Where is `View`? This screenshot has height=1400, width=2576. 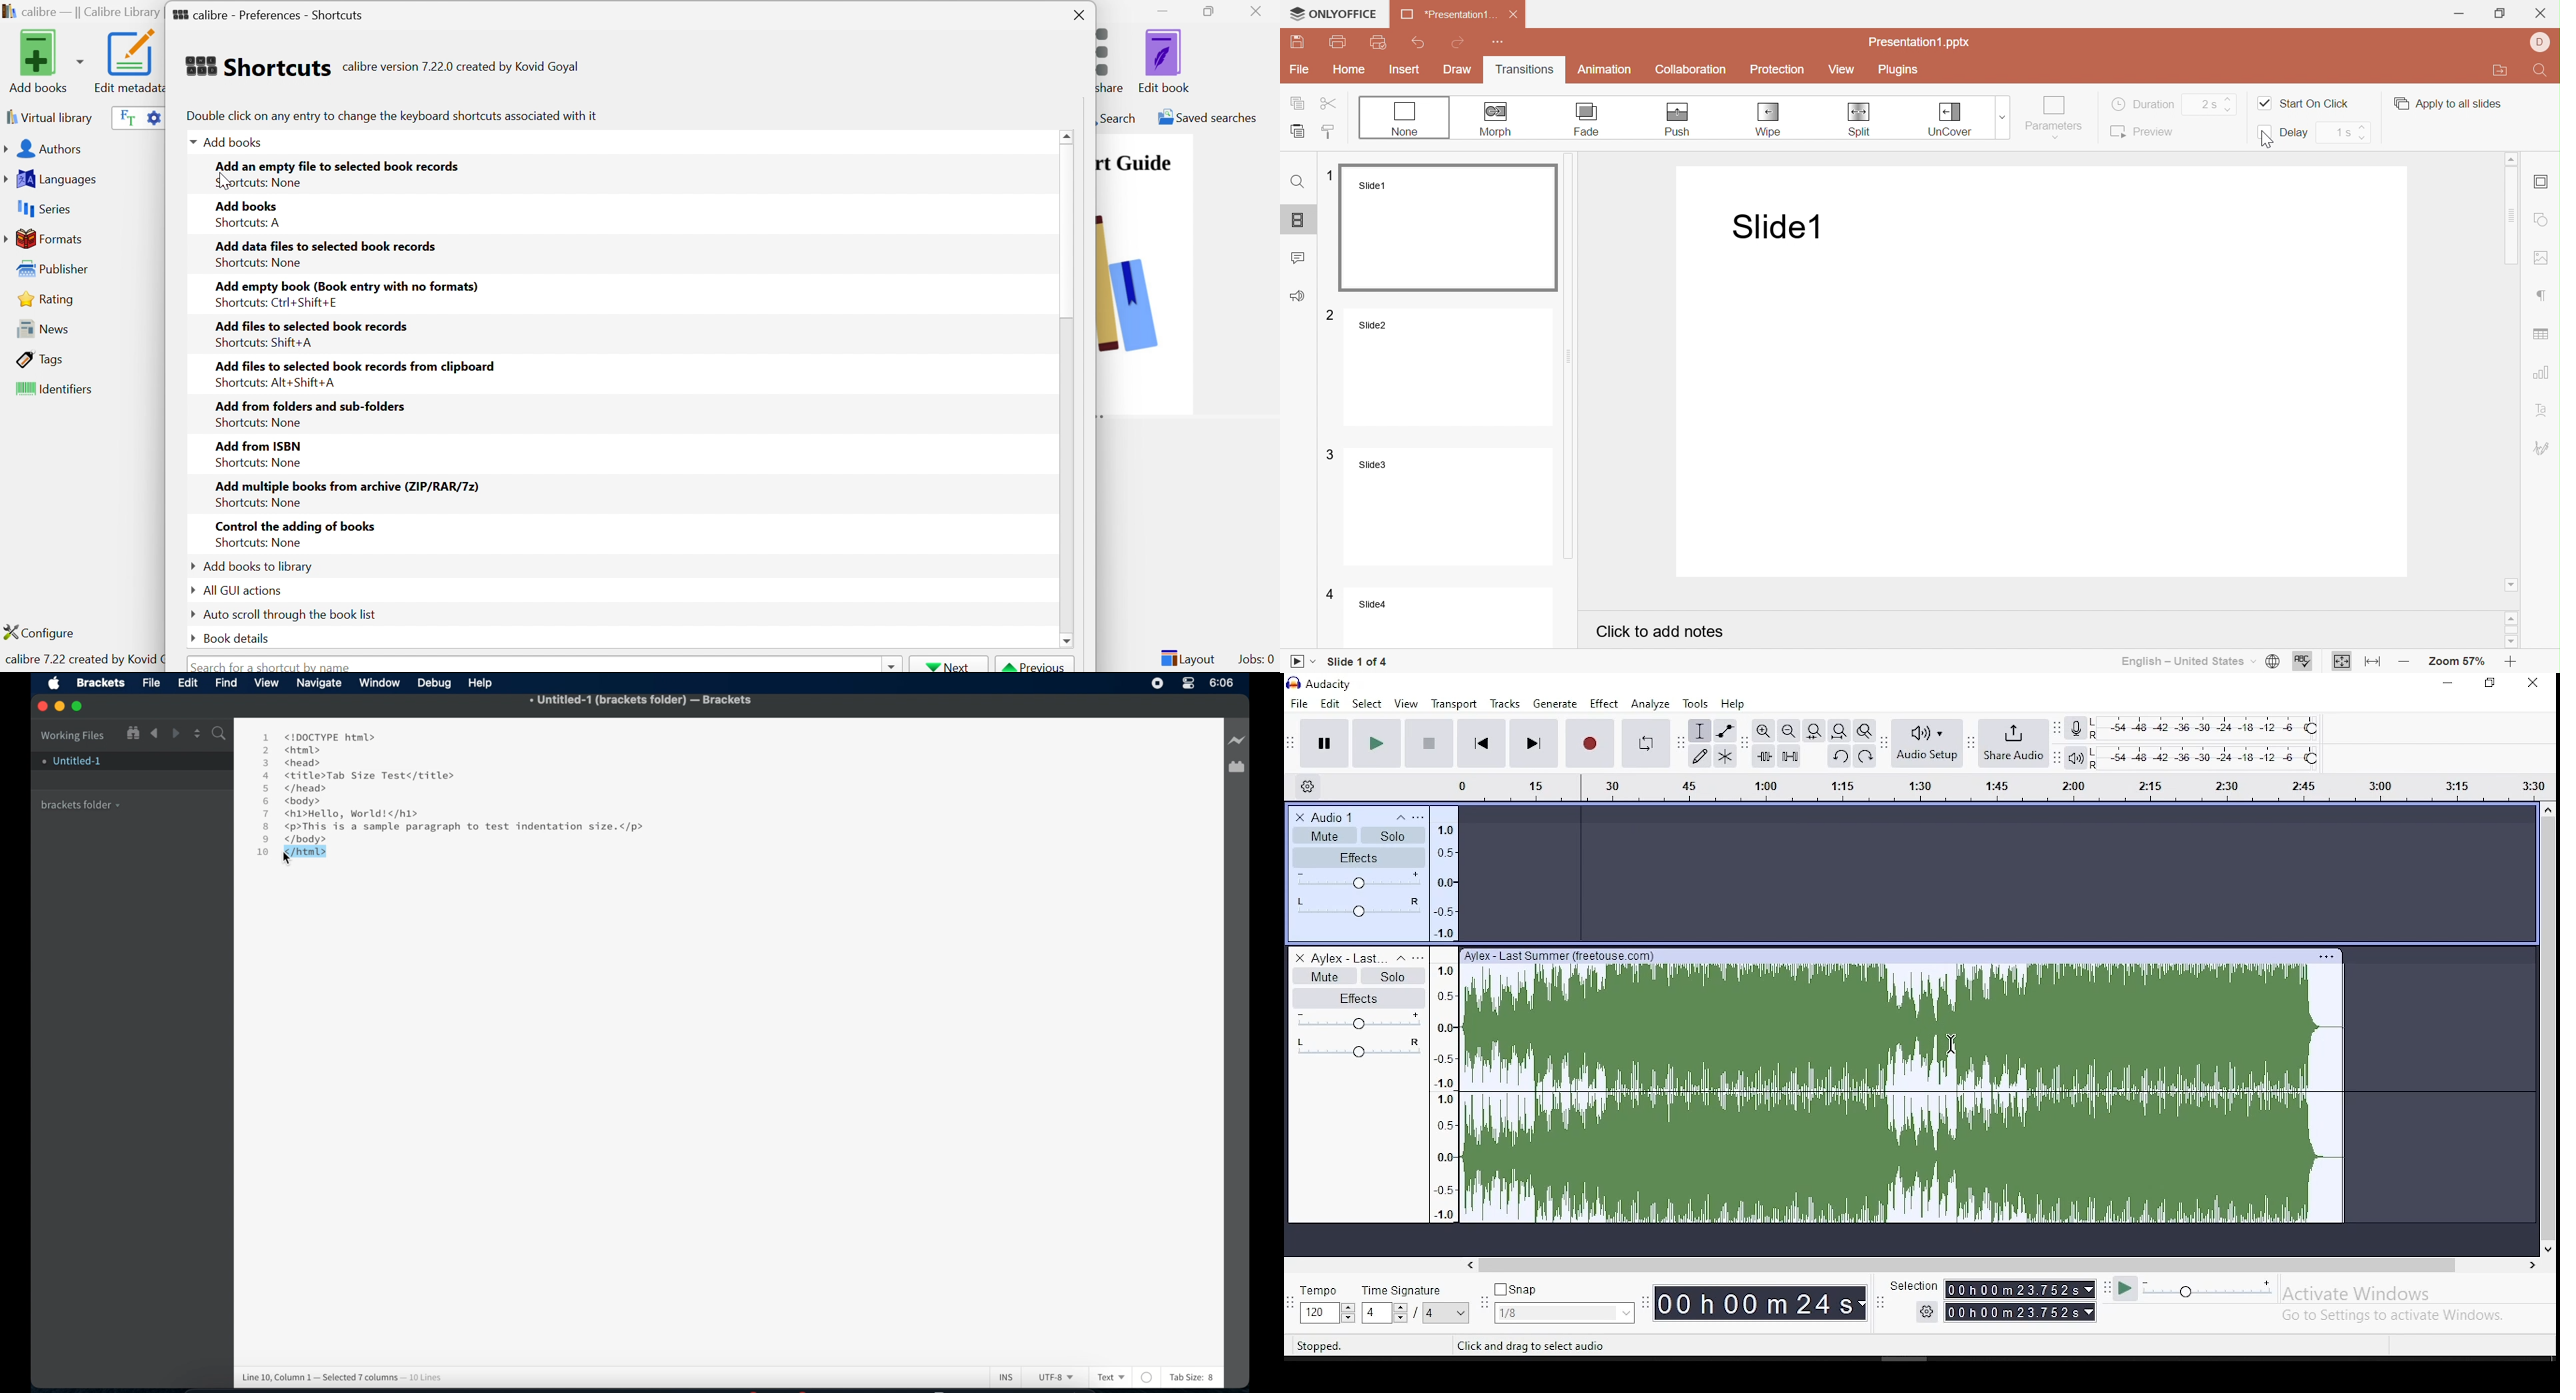 View is located at coordinates (1841, 71).